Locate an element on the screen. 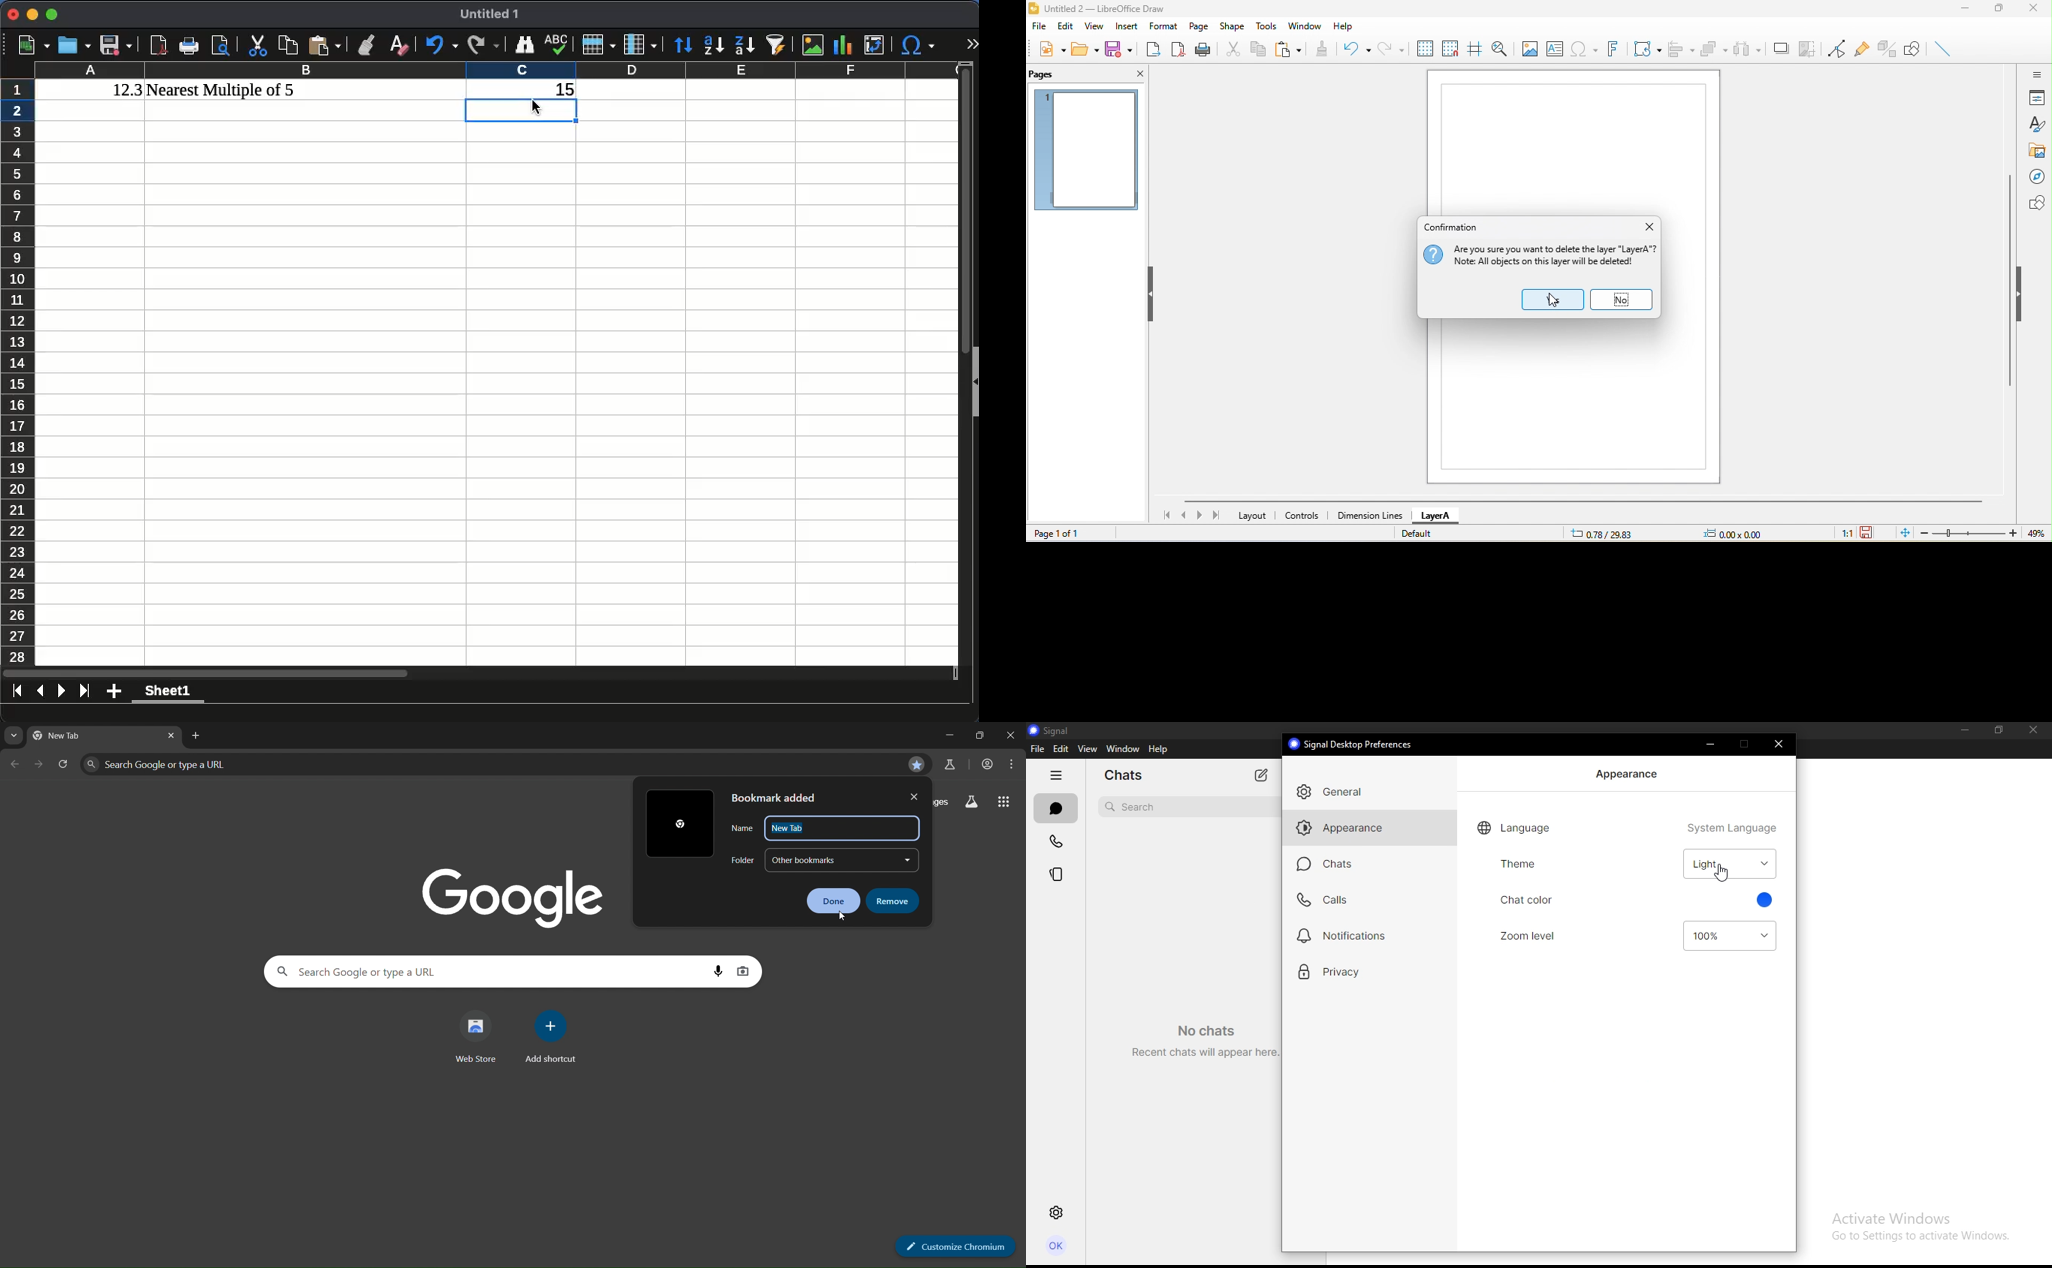  image is located at coordinates (1529, 50).